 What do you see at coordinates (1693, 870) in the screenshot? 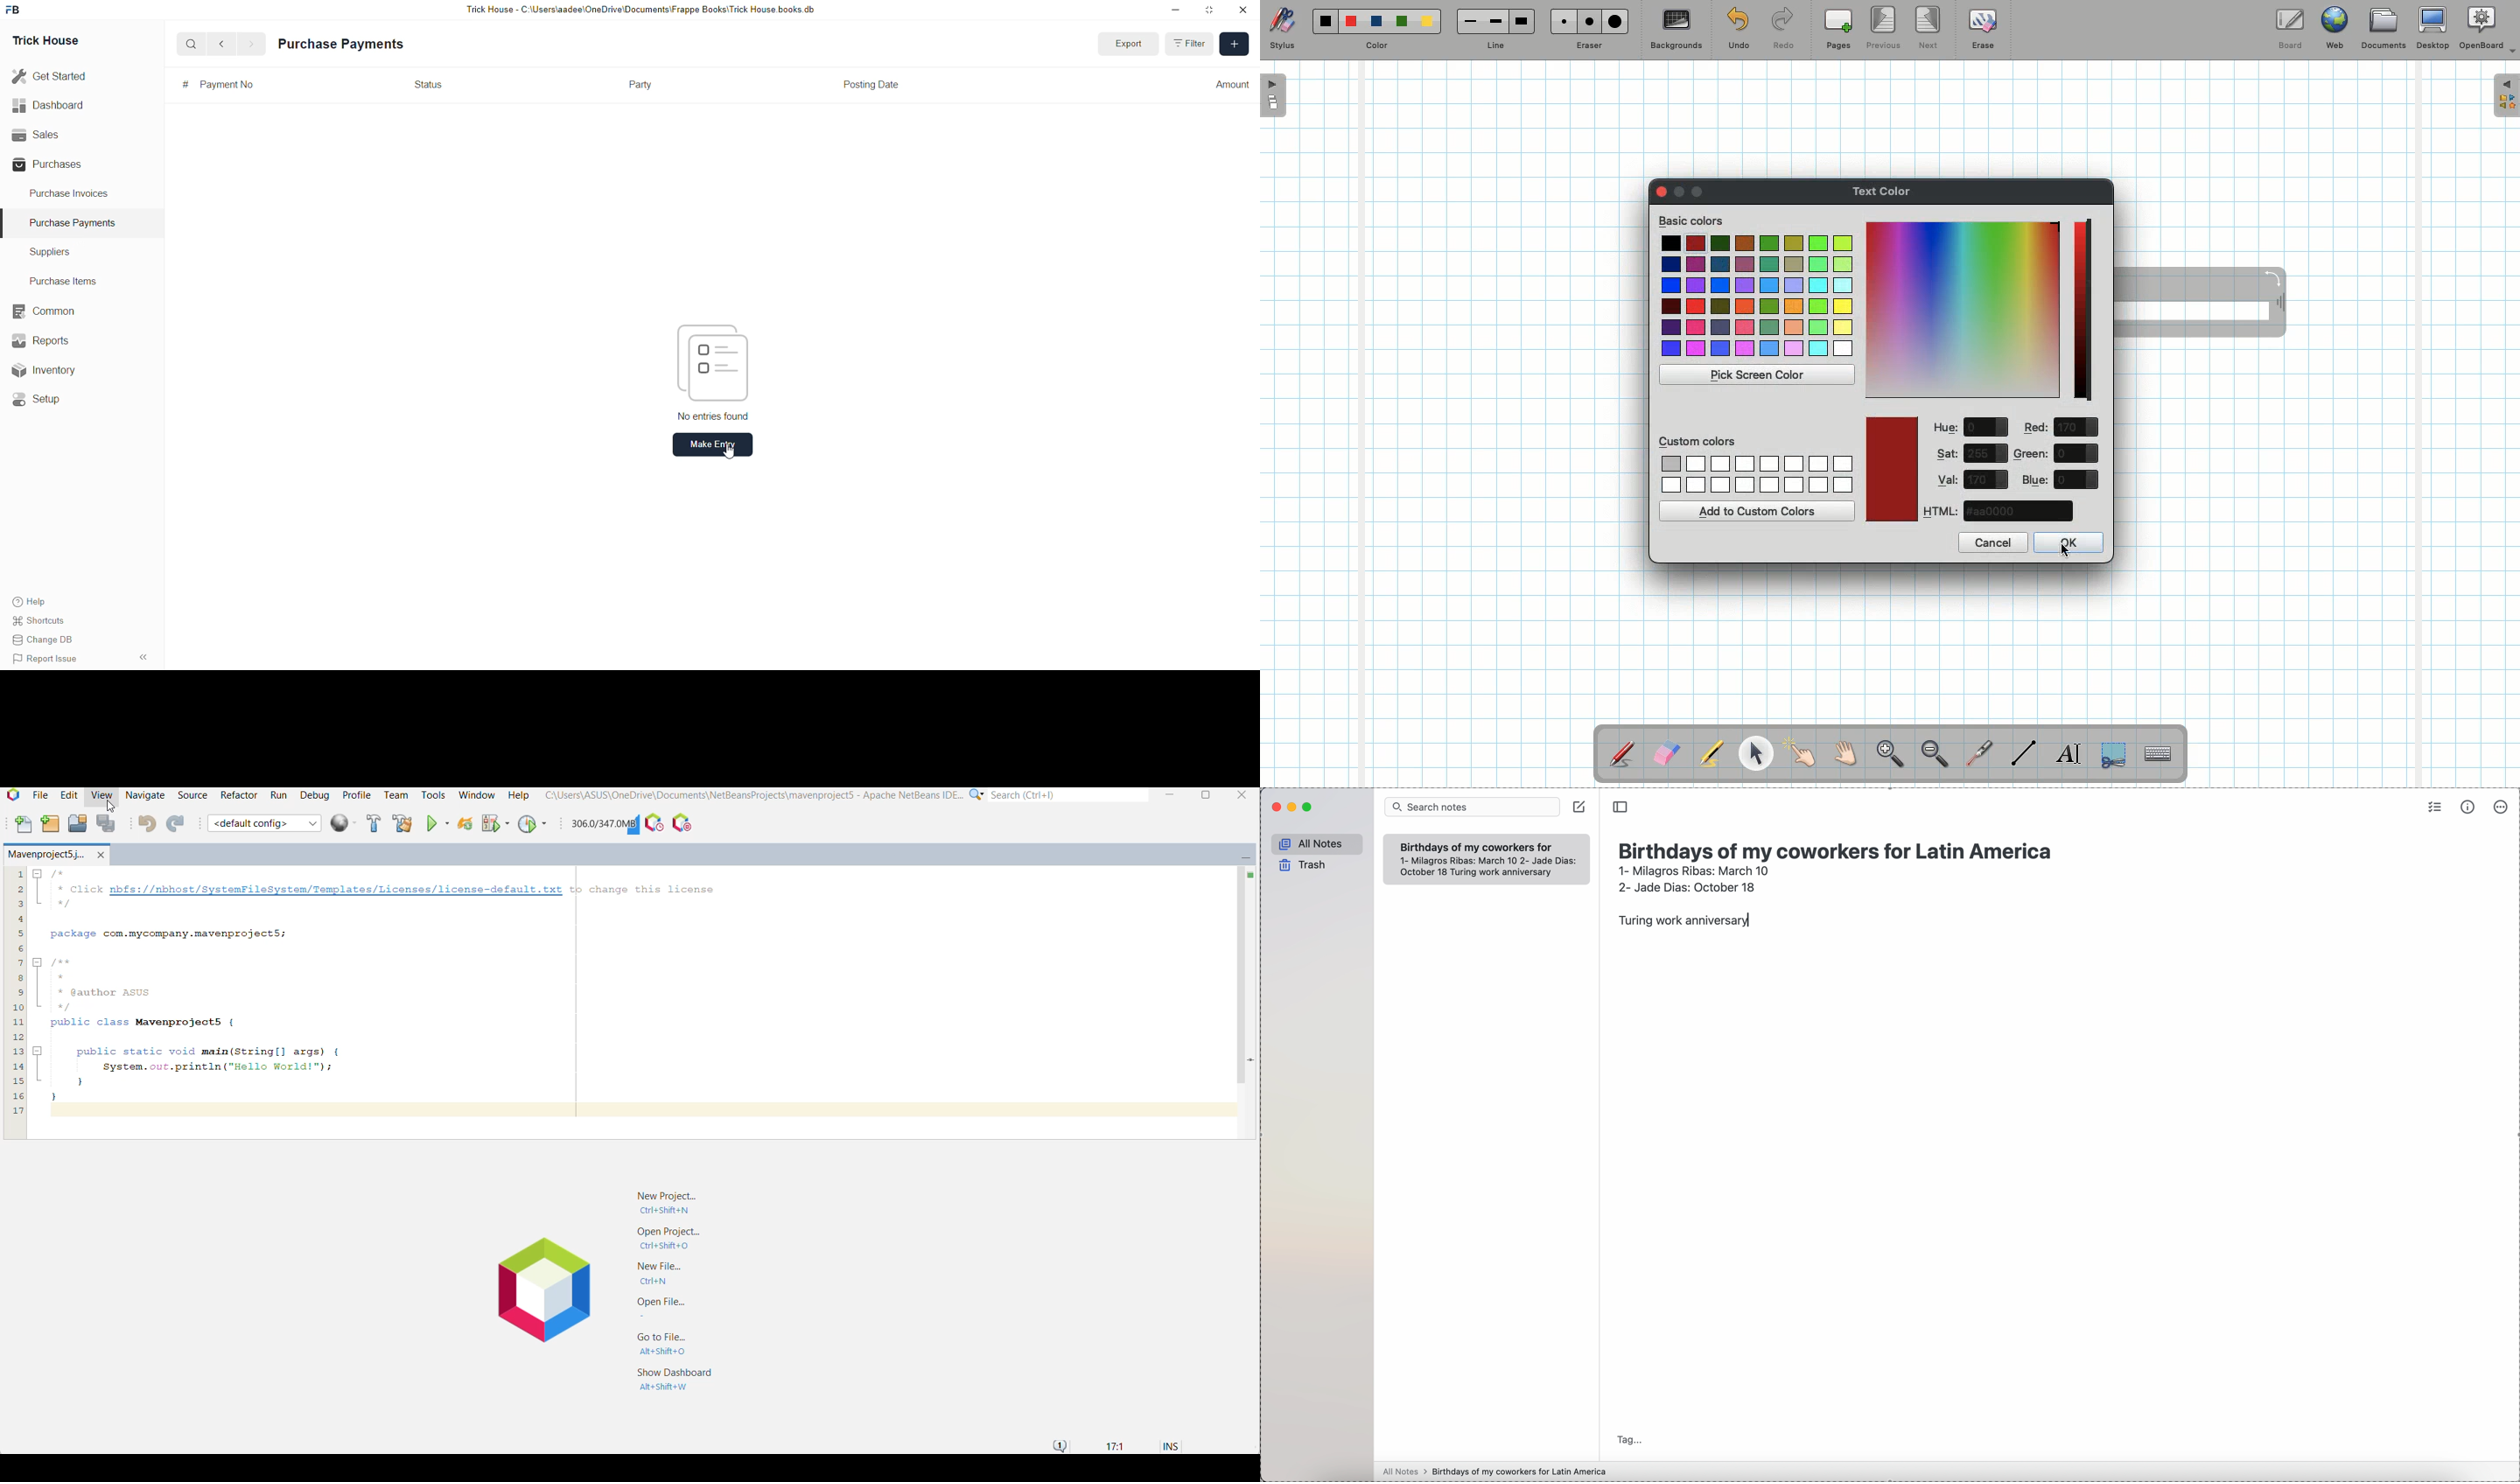
I see `1- Milagros` at bounding box center [1693, 870].